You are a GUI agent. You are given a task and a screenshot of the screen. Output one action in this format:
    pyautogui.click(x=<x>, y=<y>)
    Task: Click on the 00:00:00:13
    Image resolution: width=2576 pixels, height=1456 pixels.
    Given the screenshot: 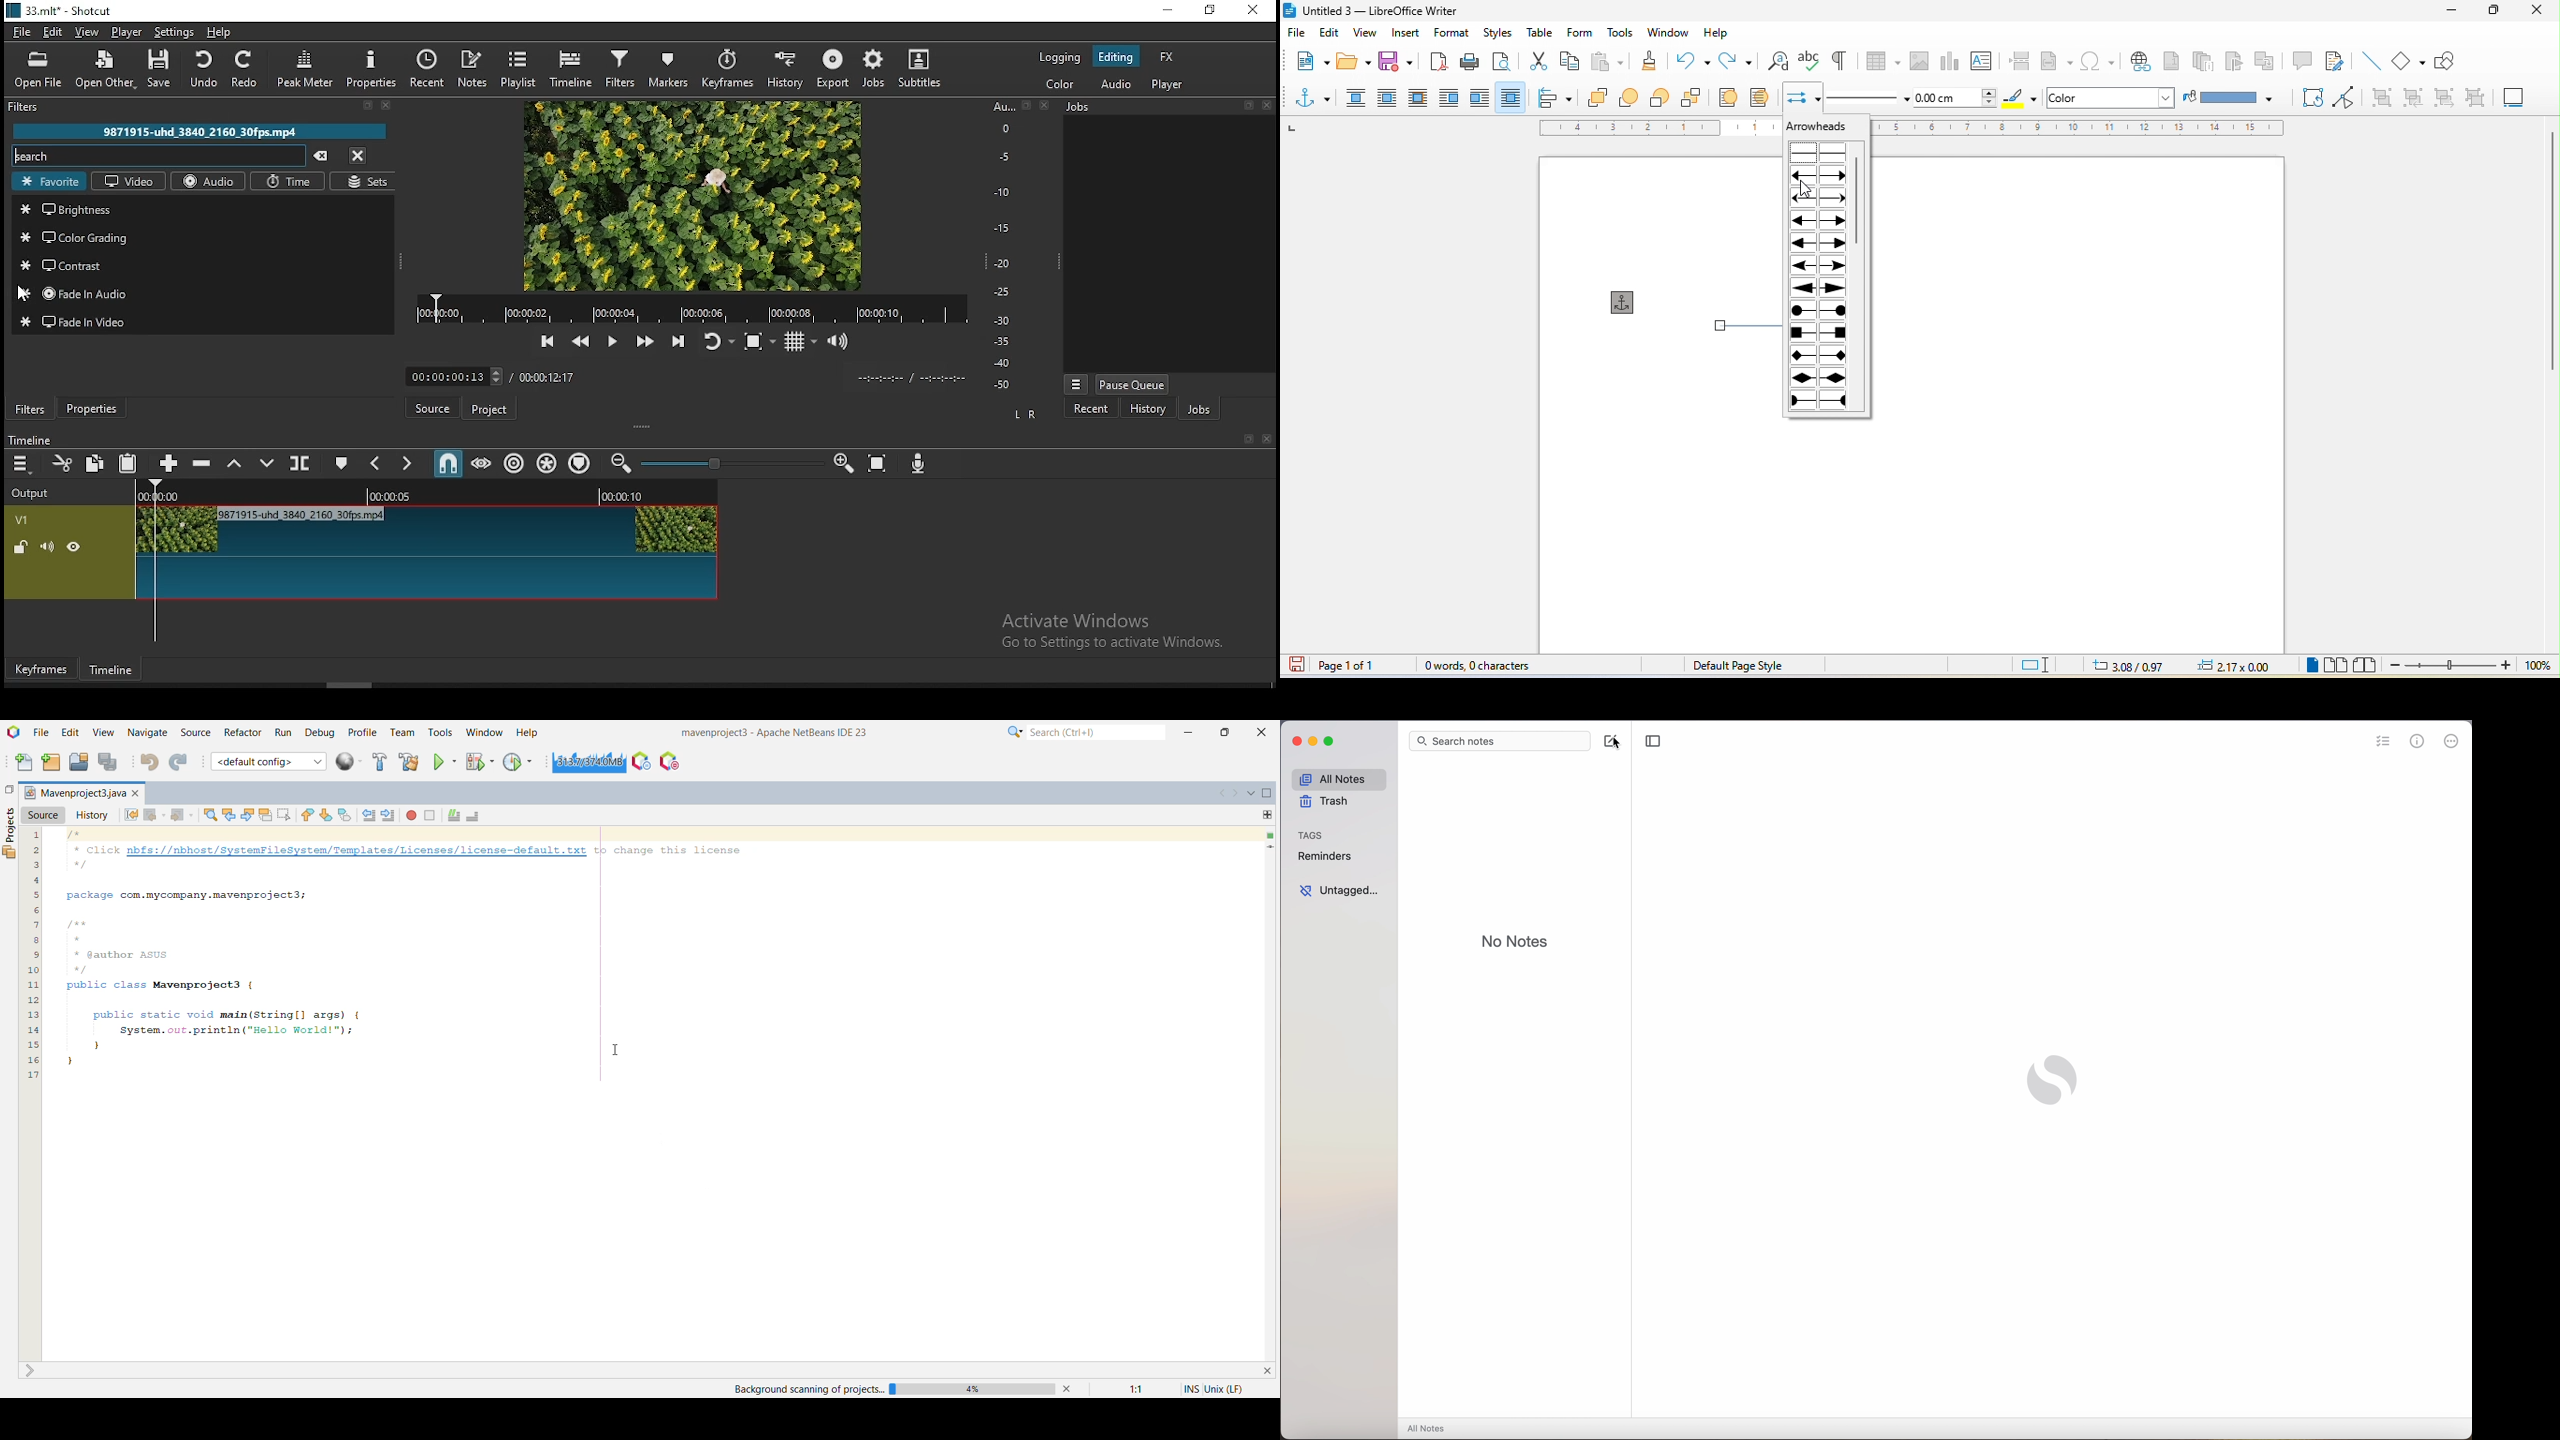 What is the action you would take?
    pyautogui.click(x=447, y=375)
    